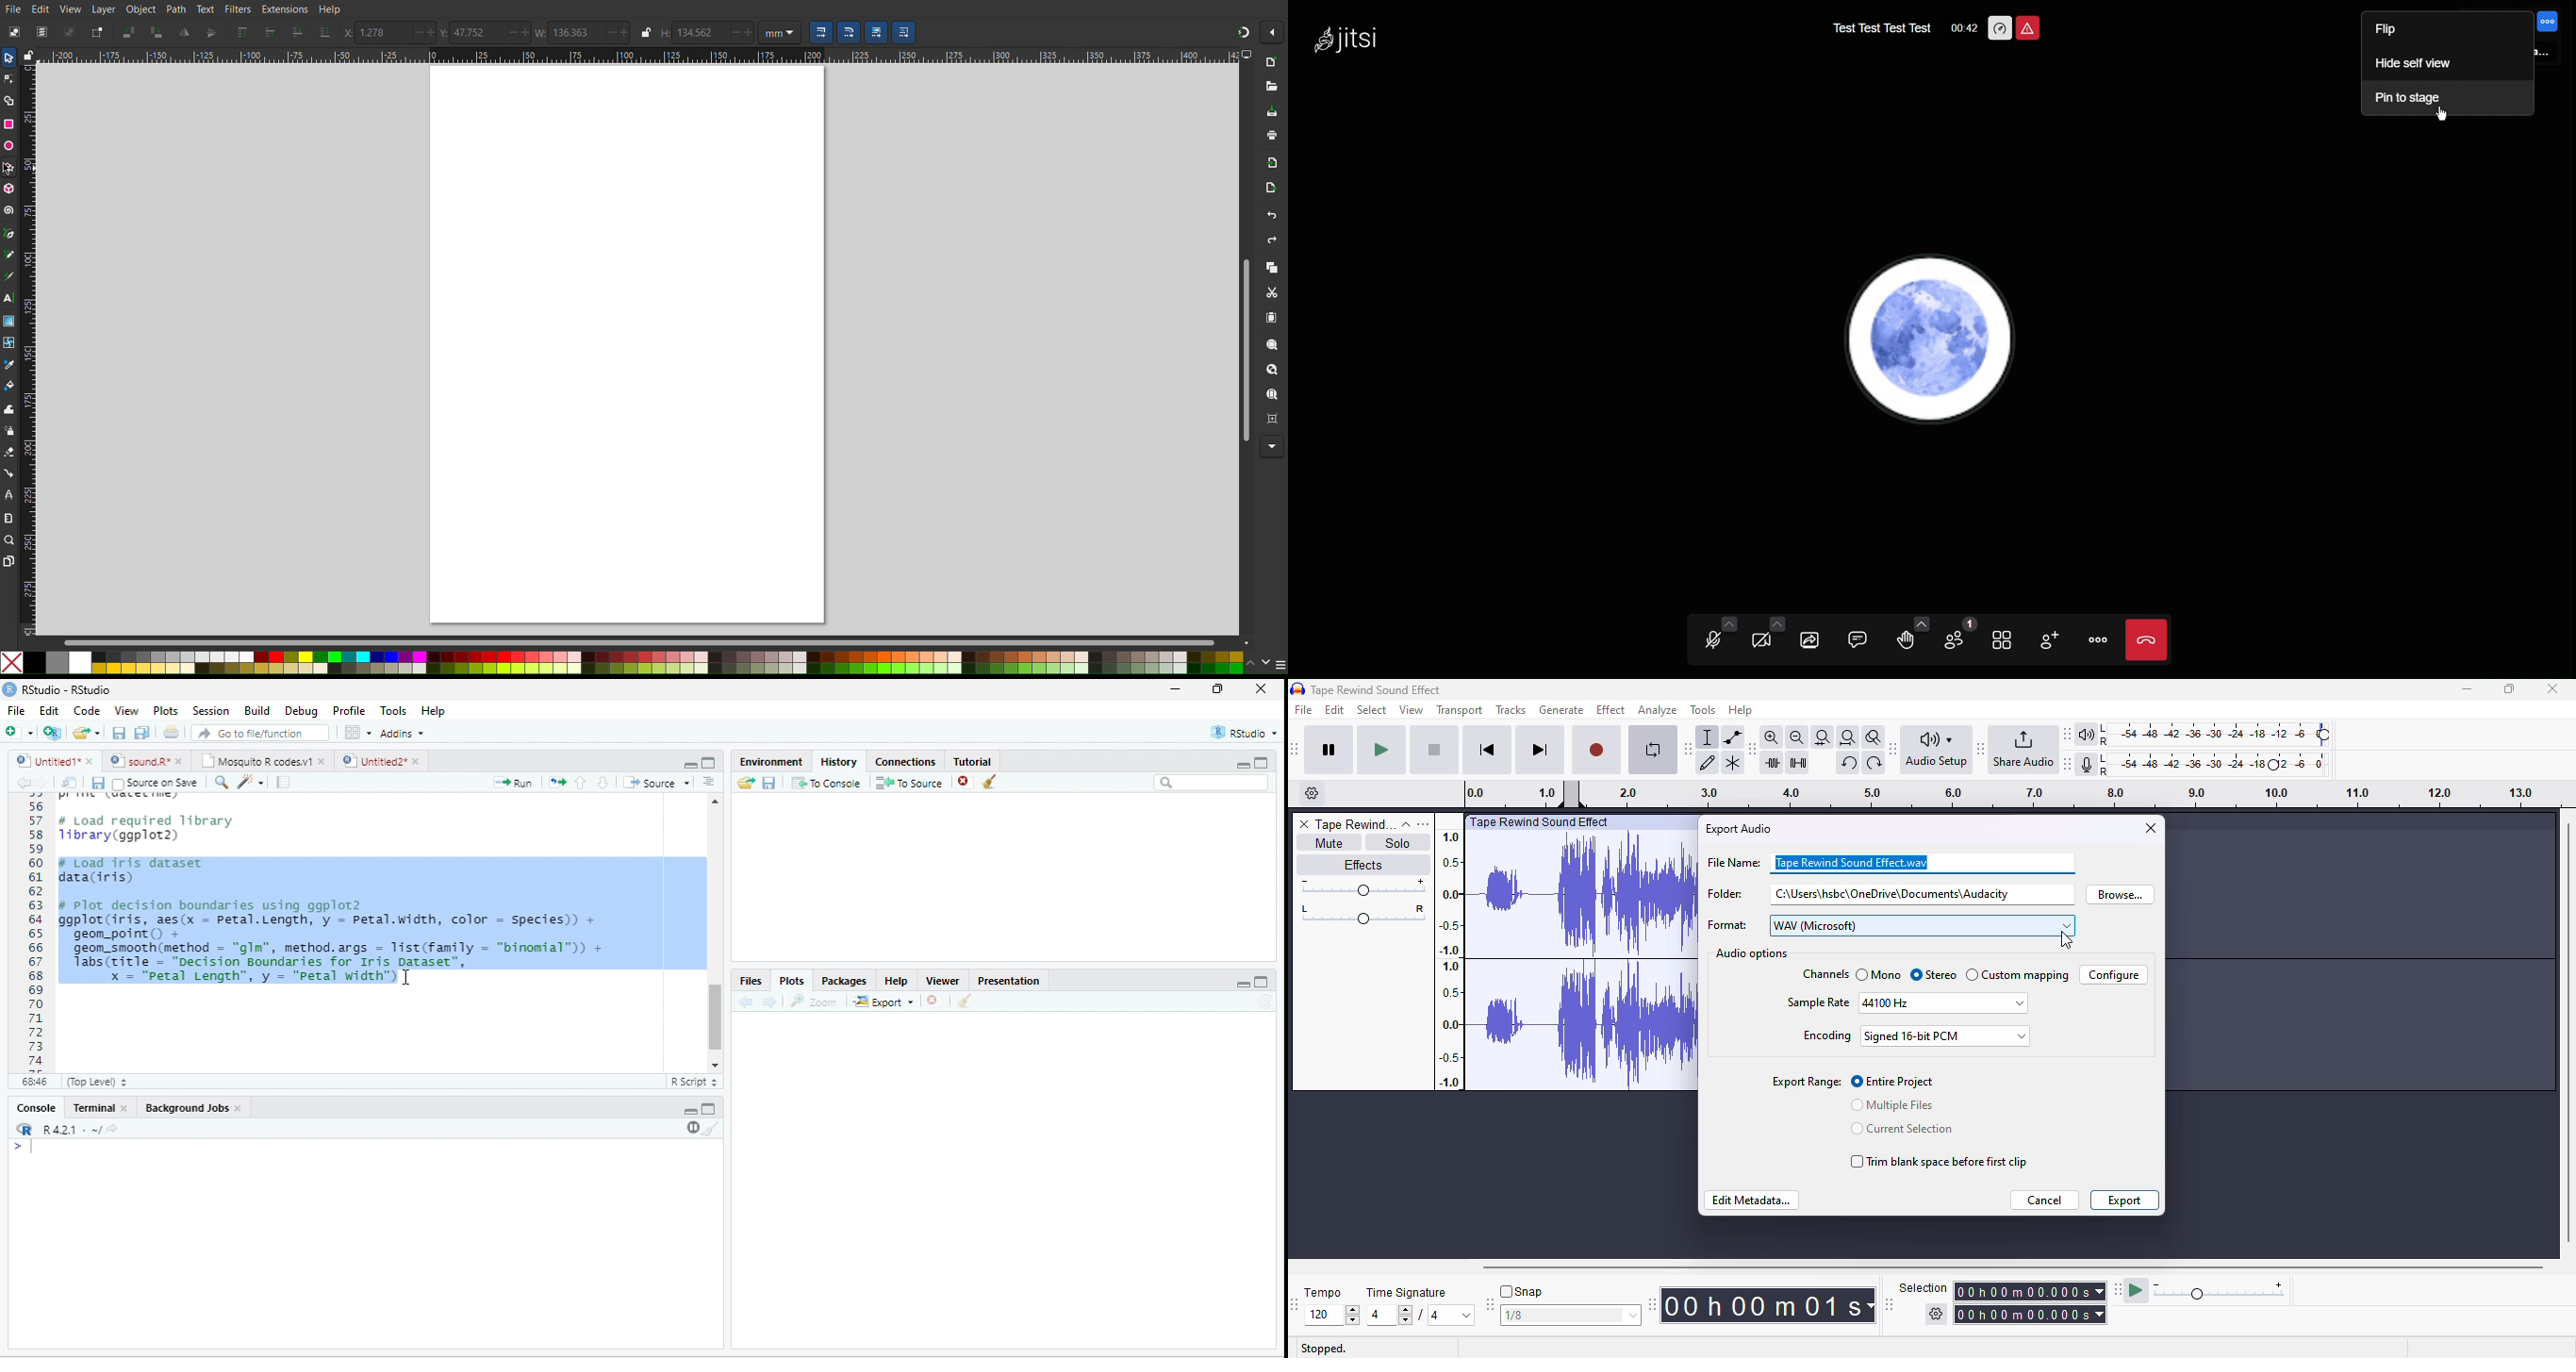 The height and width of the screenshot is (1372, 2576). Describe the element at coordinates (43, 783) in the screenshot. I see `forward` at that location.